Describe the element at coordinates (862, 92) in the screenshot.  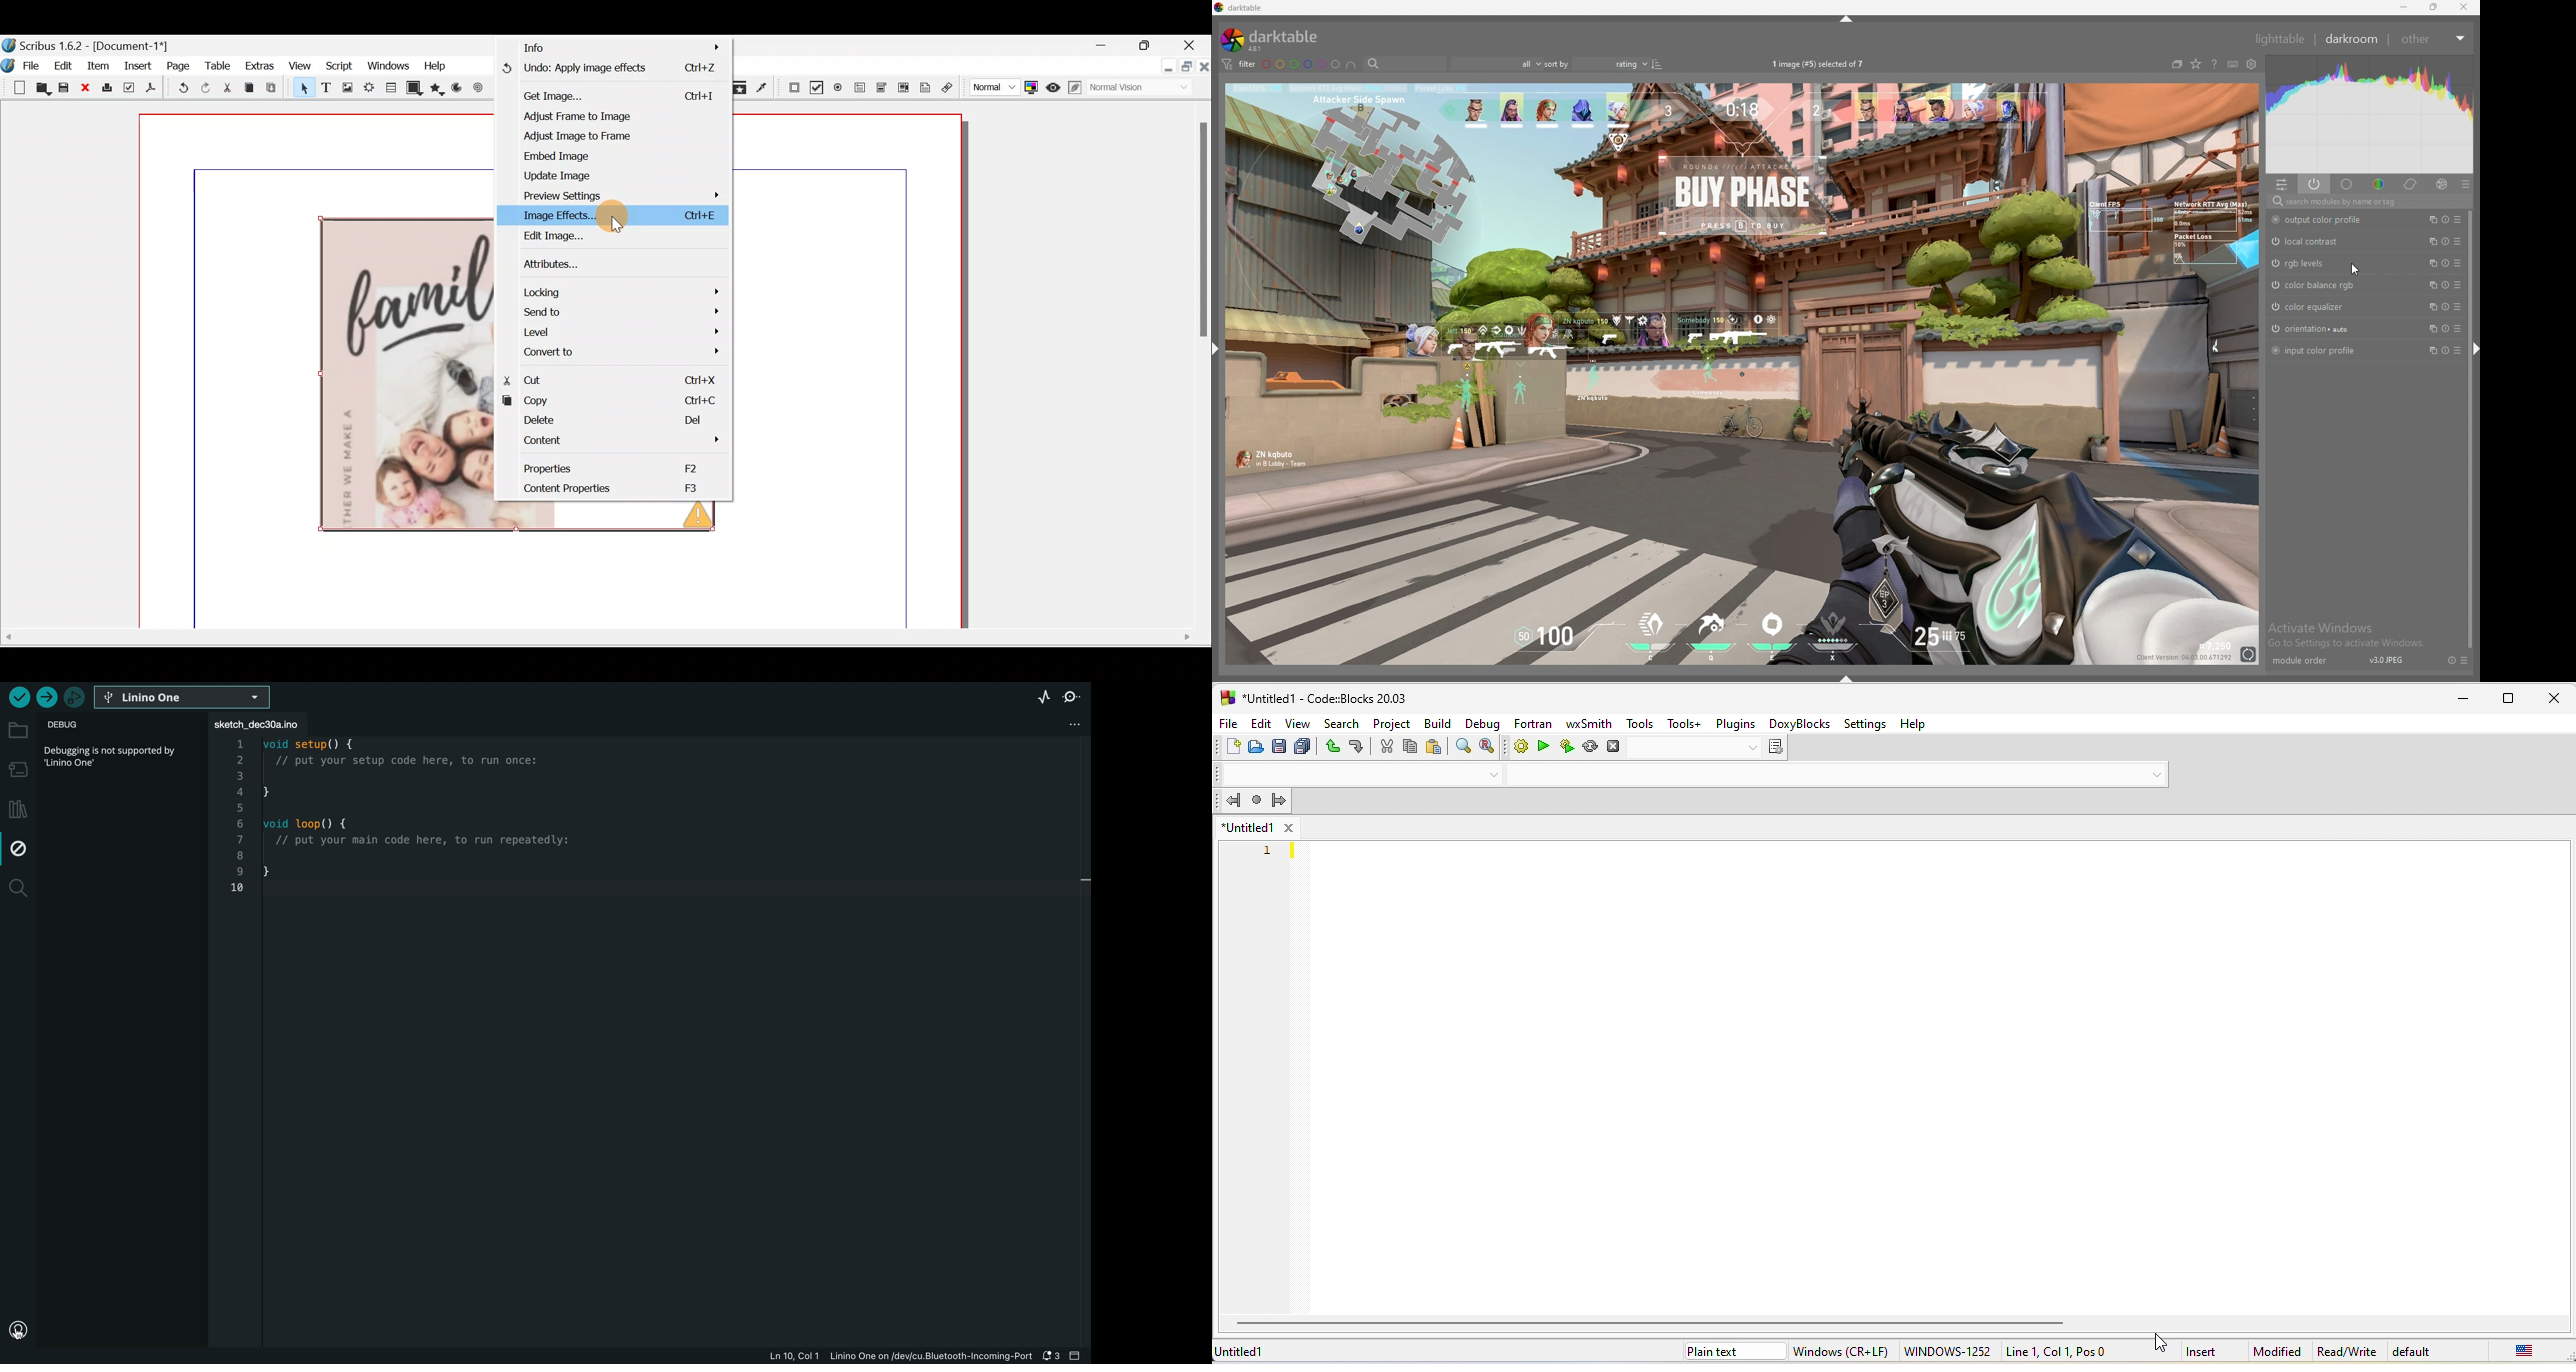
I see `PDF text field` at that location.